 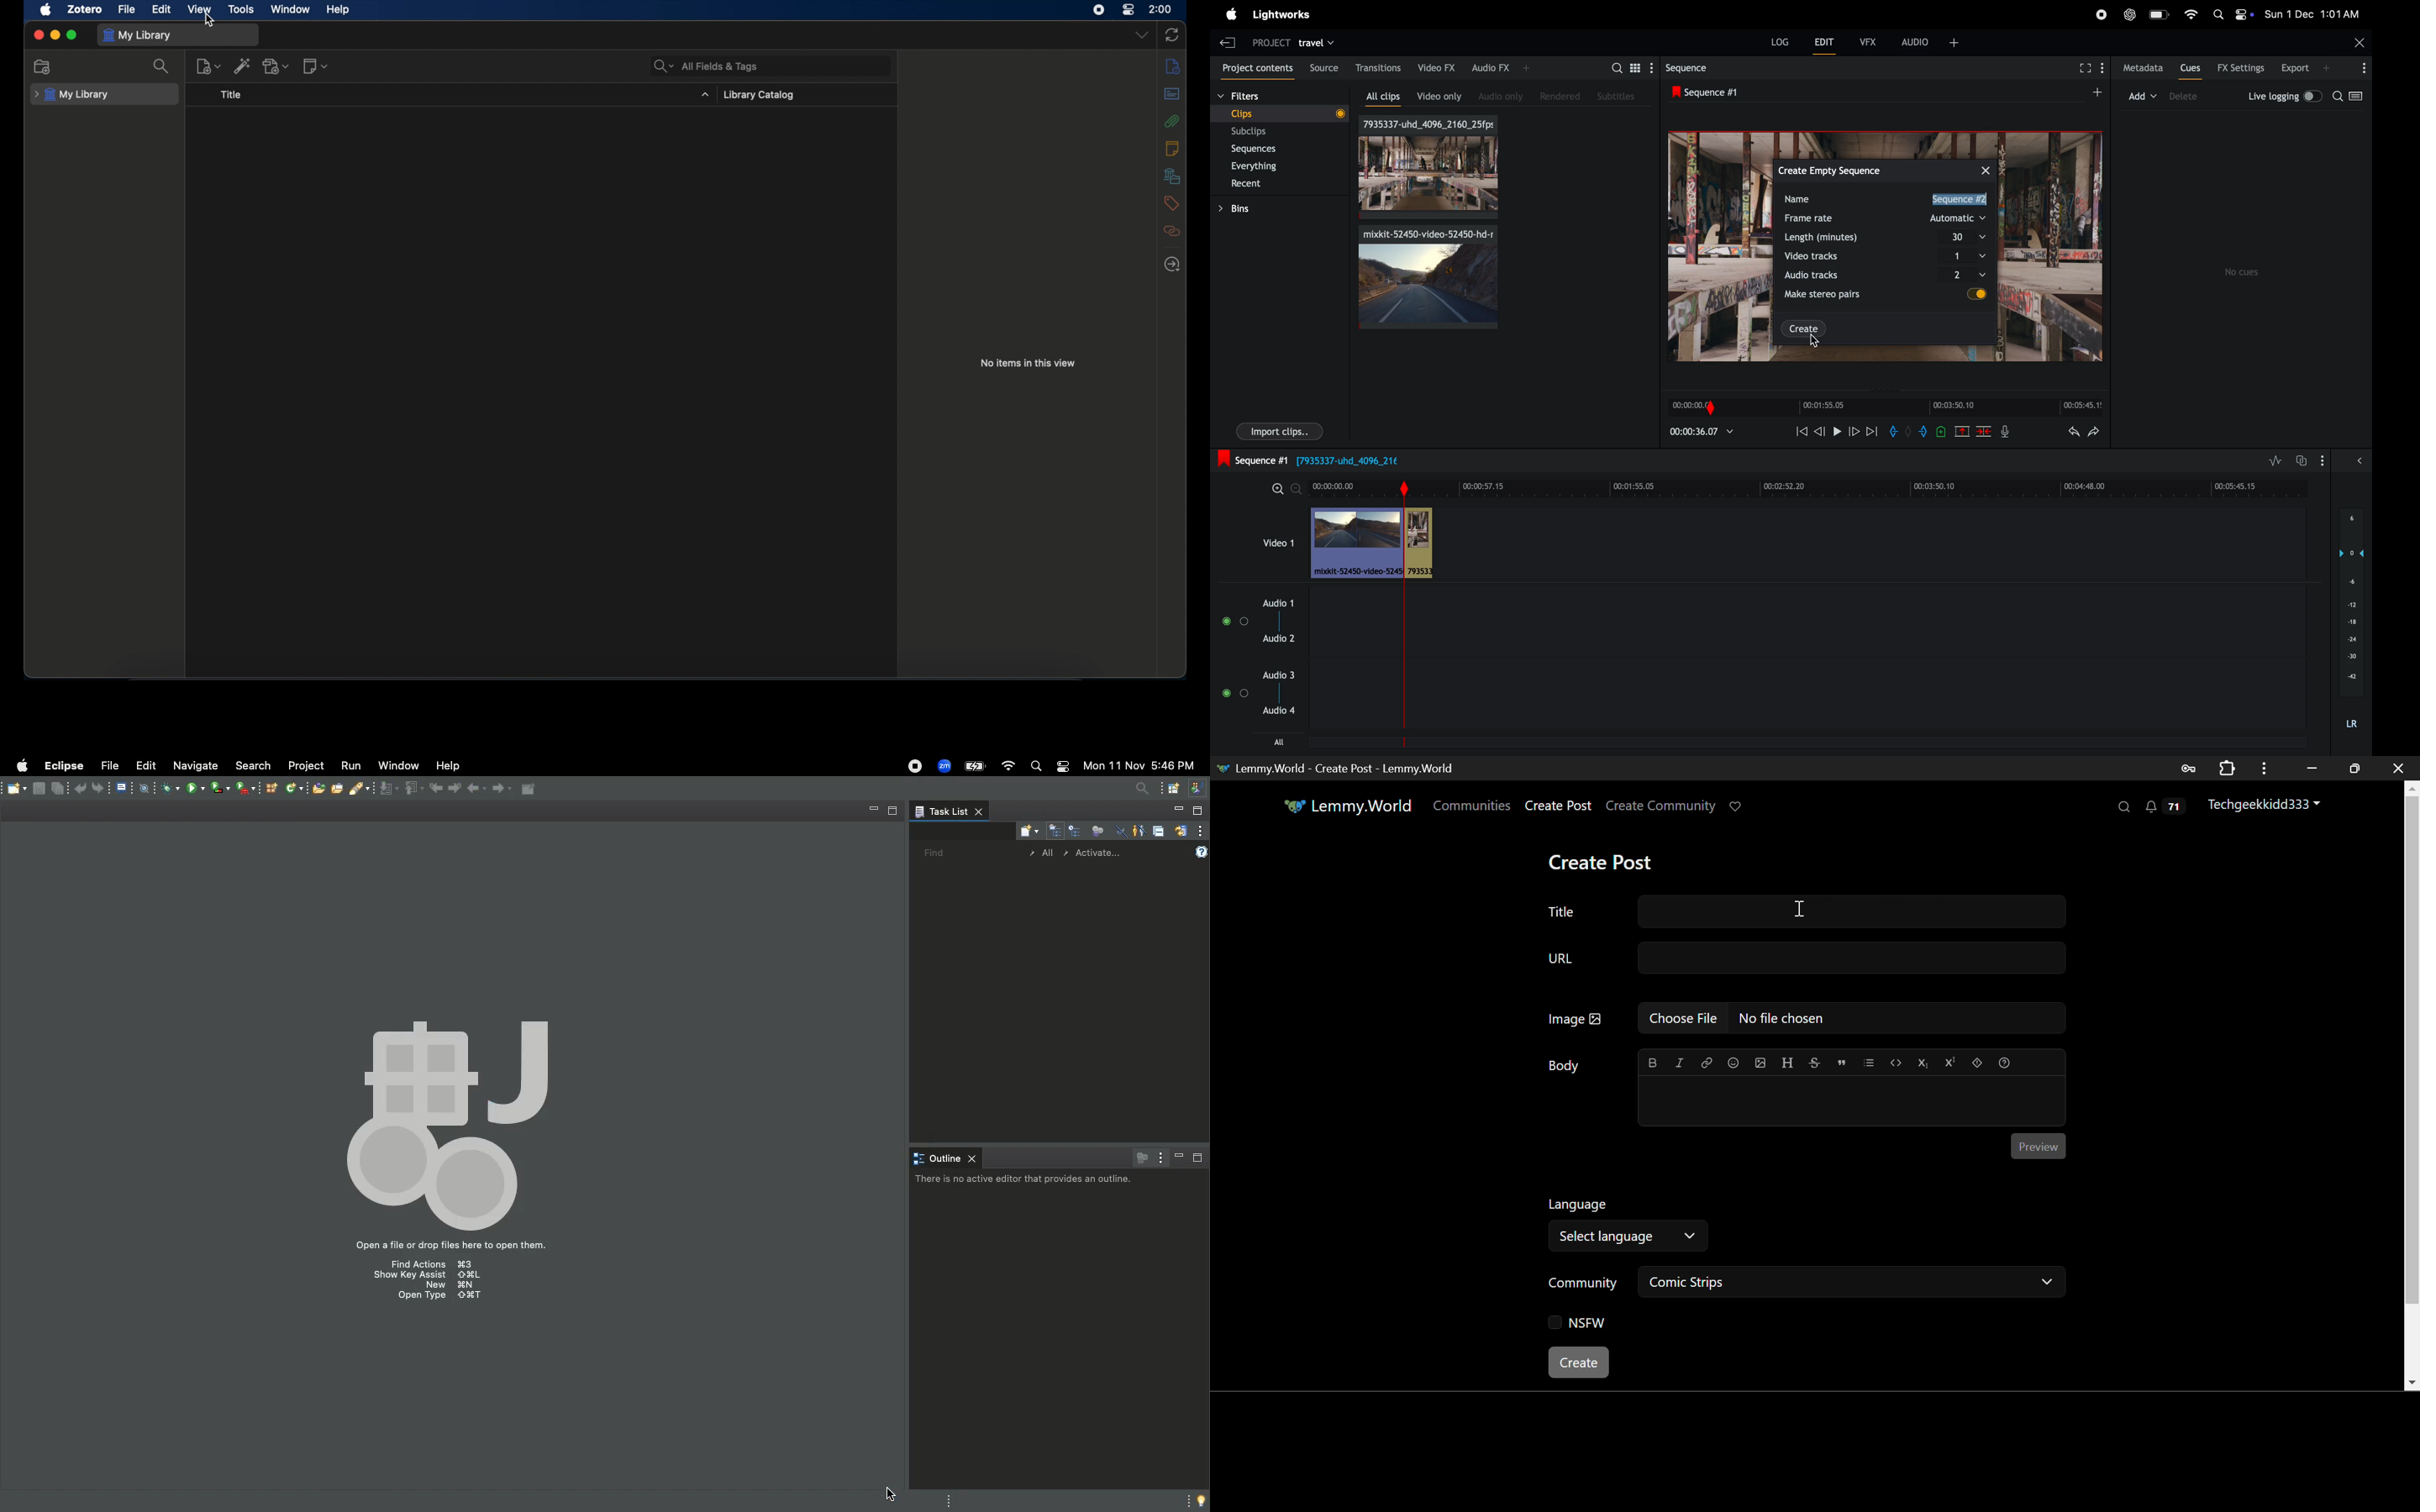 What do you see at coordinates (2095, 432) in the screenshot?
I see `redo` at bounding box center [2095, 432].